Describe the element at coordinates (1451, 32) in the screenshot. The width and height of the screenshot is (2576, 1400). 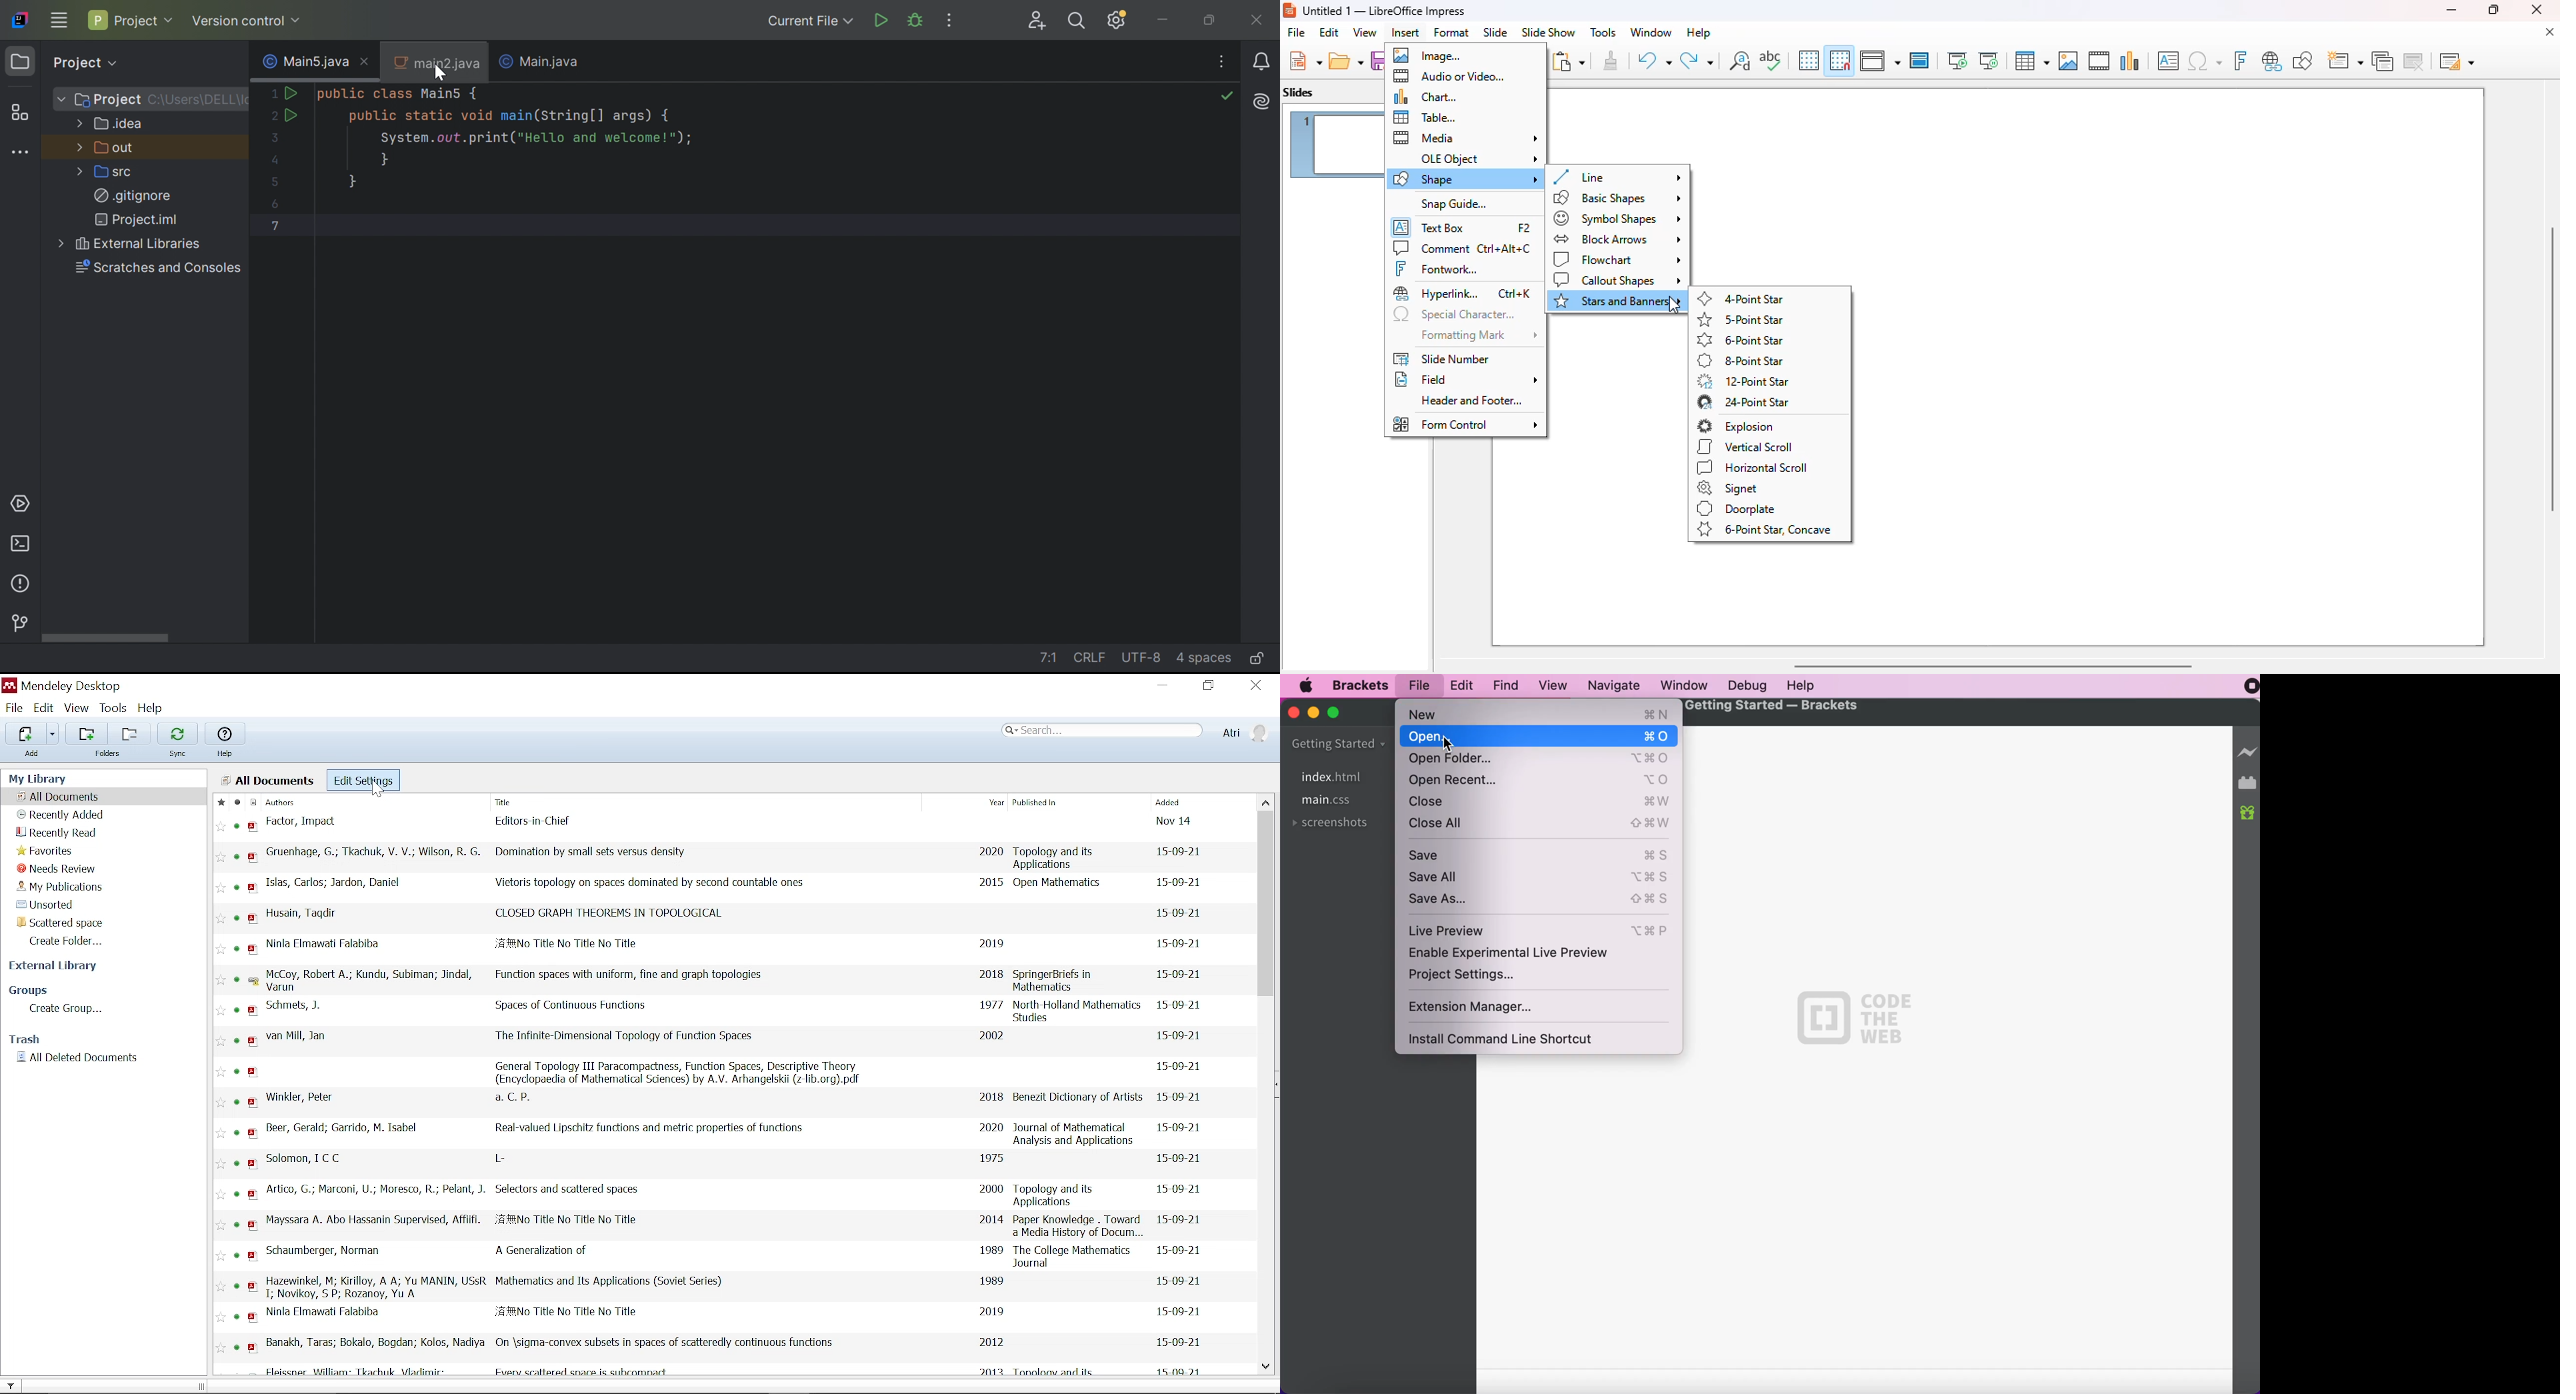
I see `format` at that location.